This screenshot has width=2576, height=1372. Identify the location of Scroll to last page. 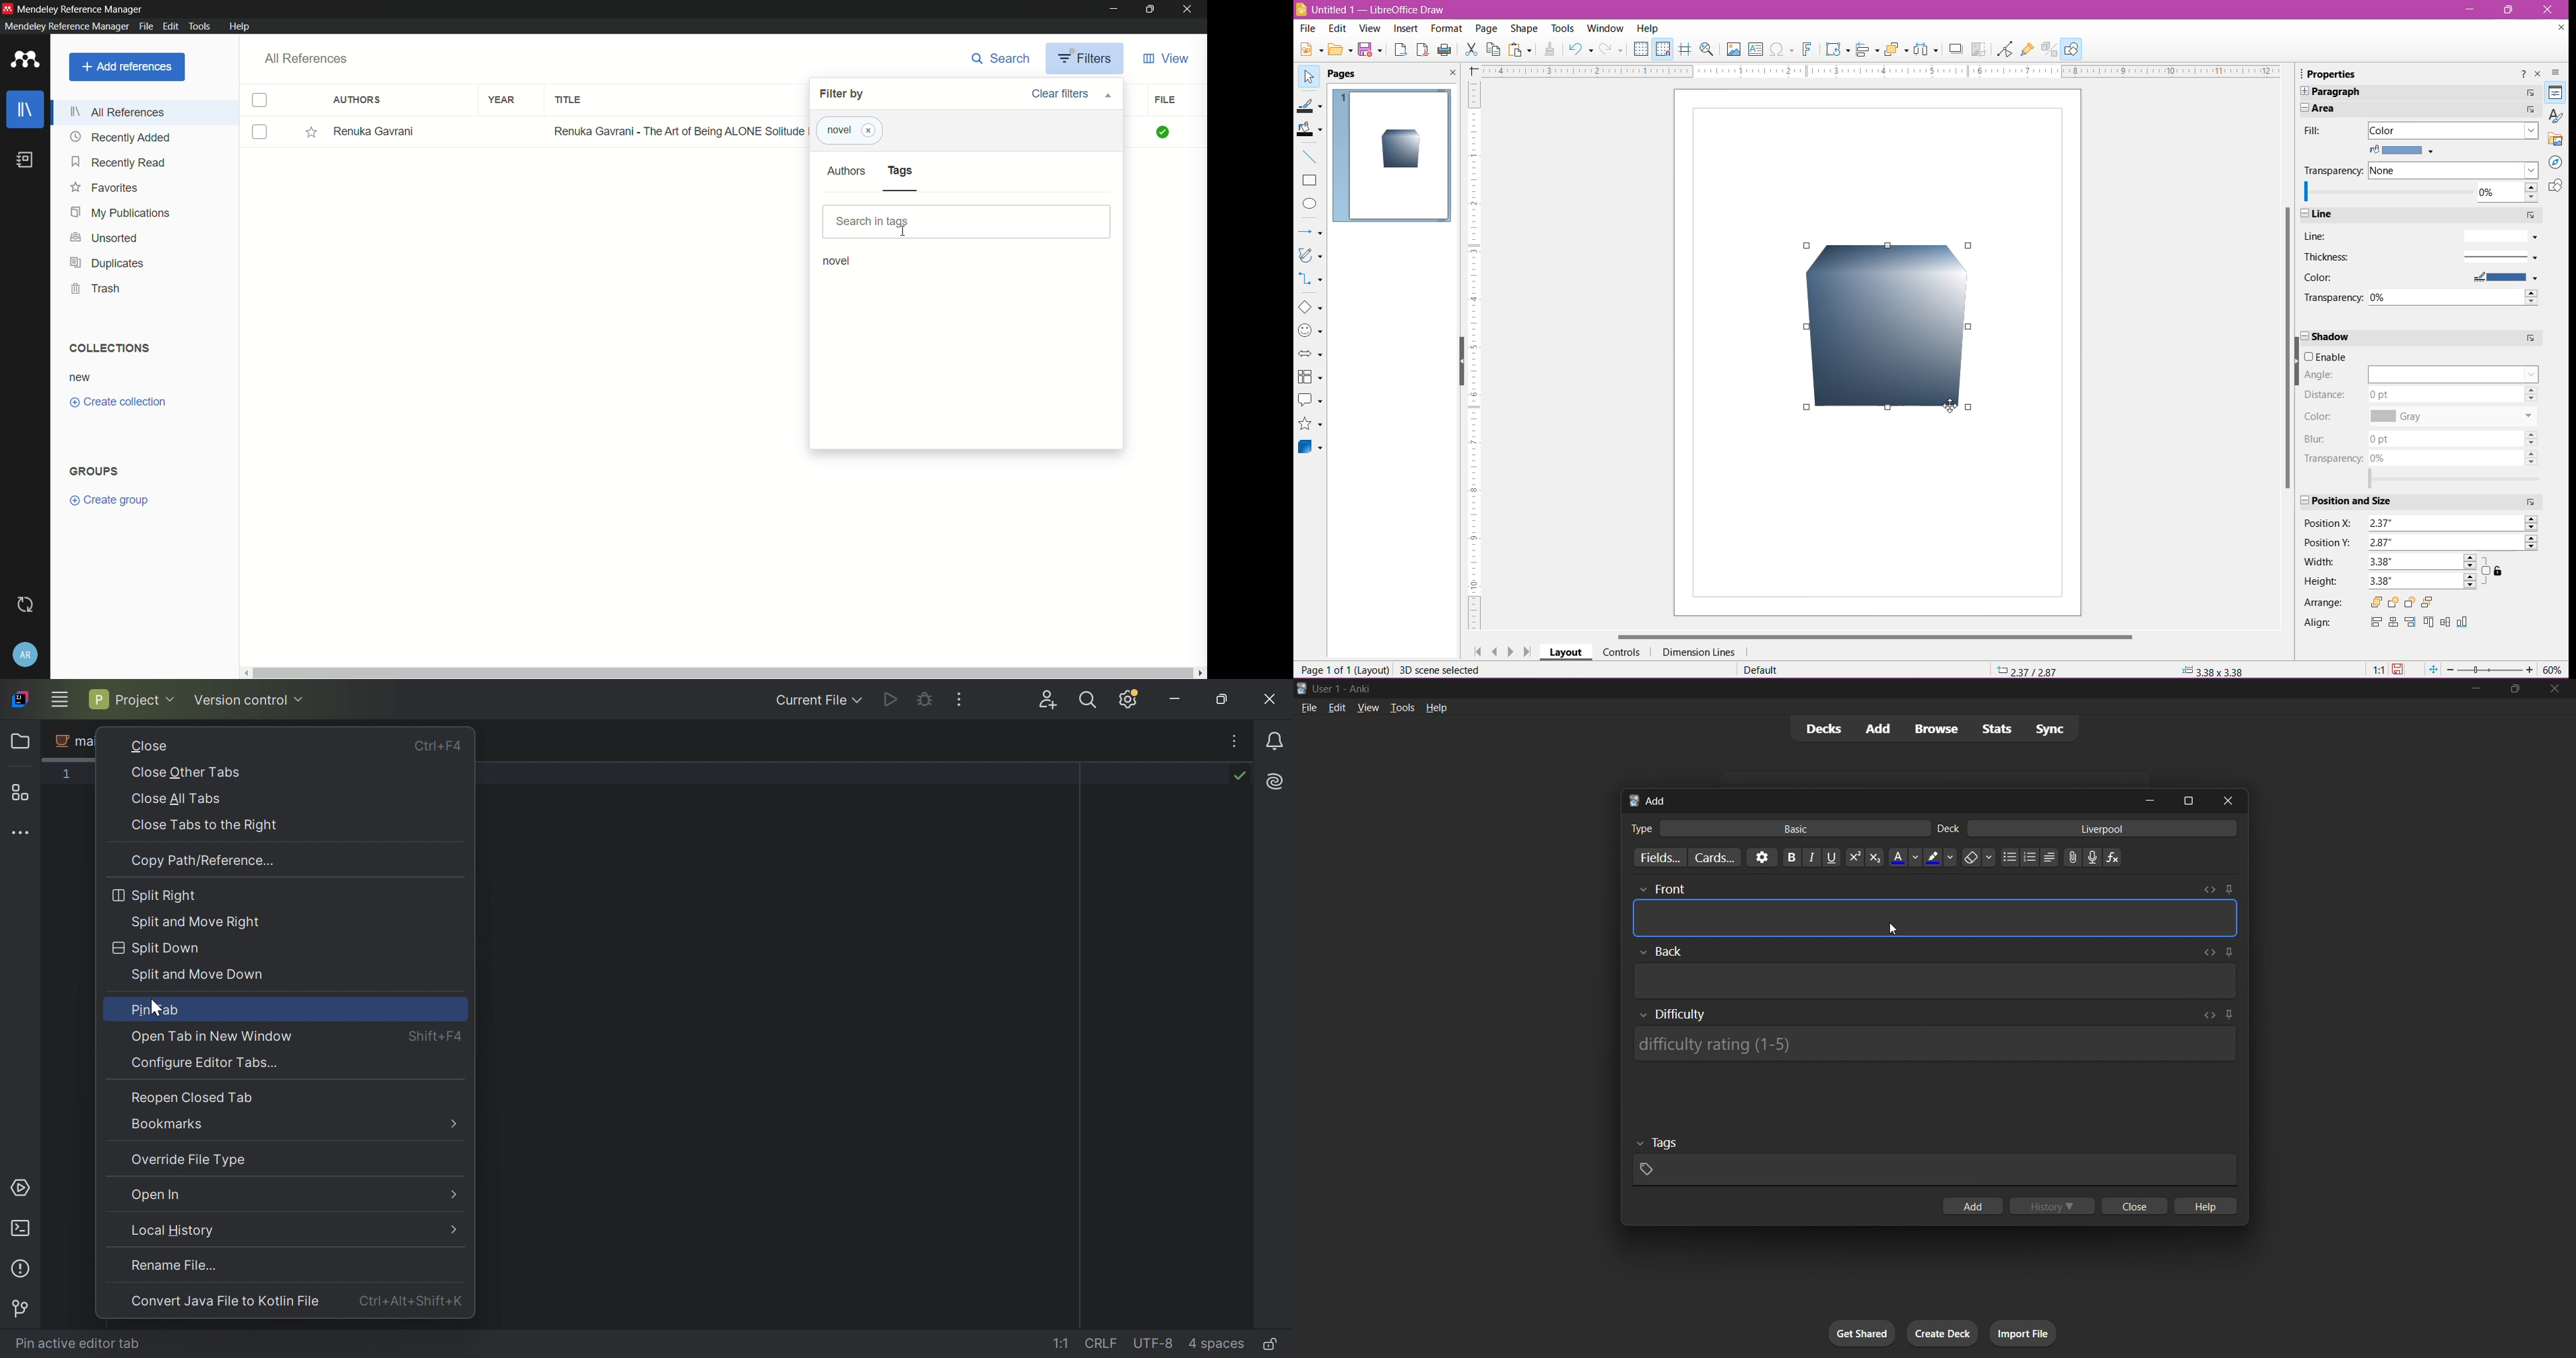
(1529, 652).